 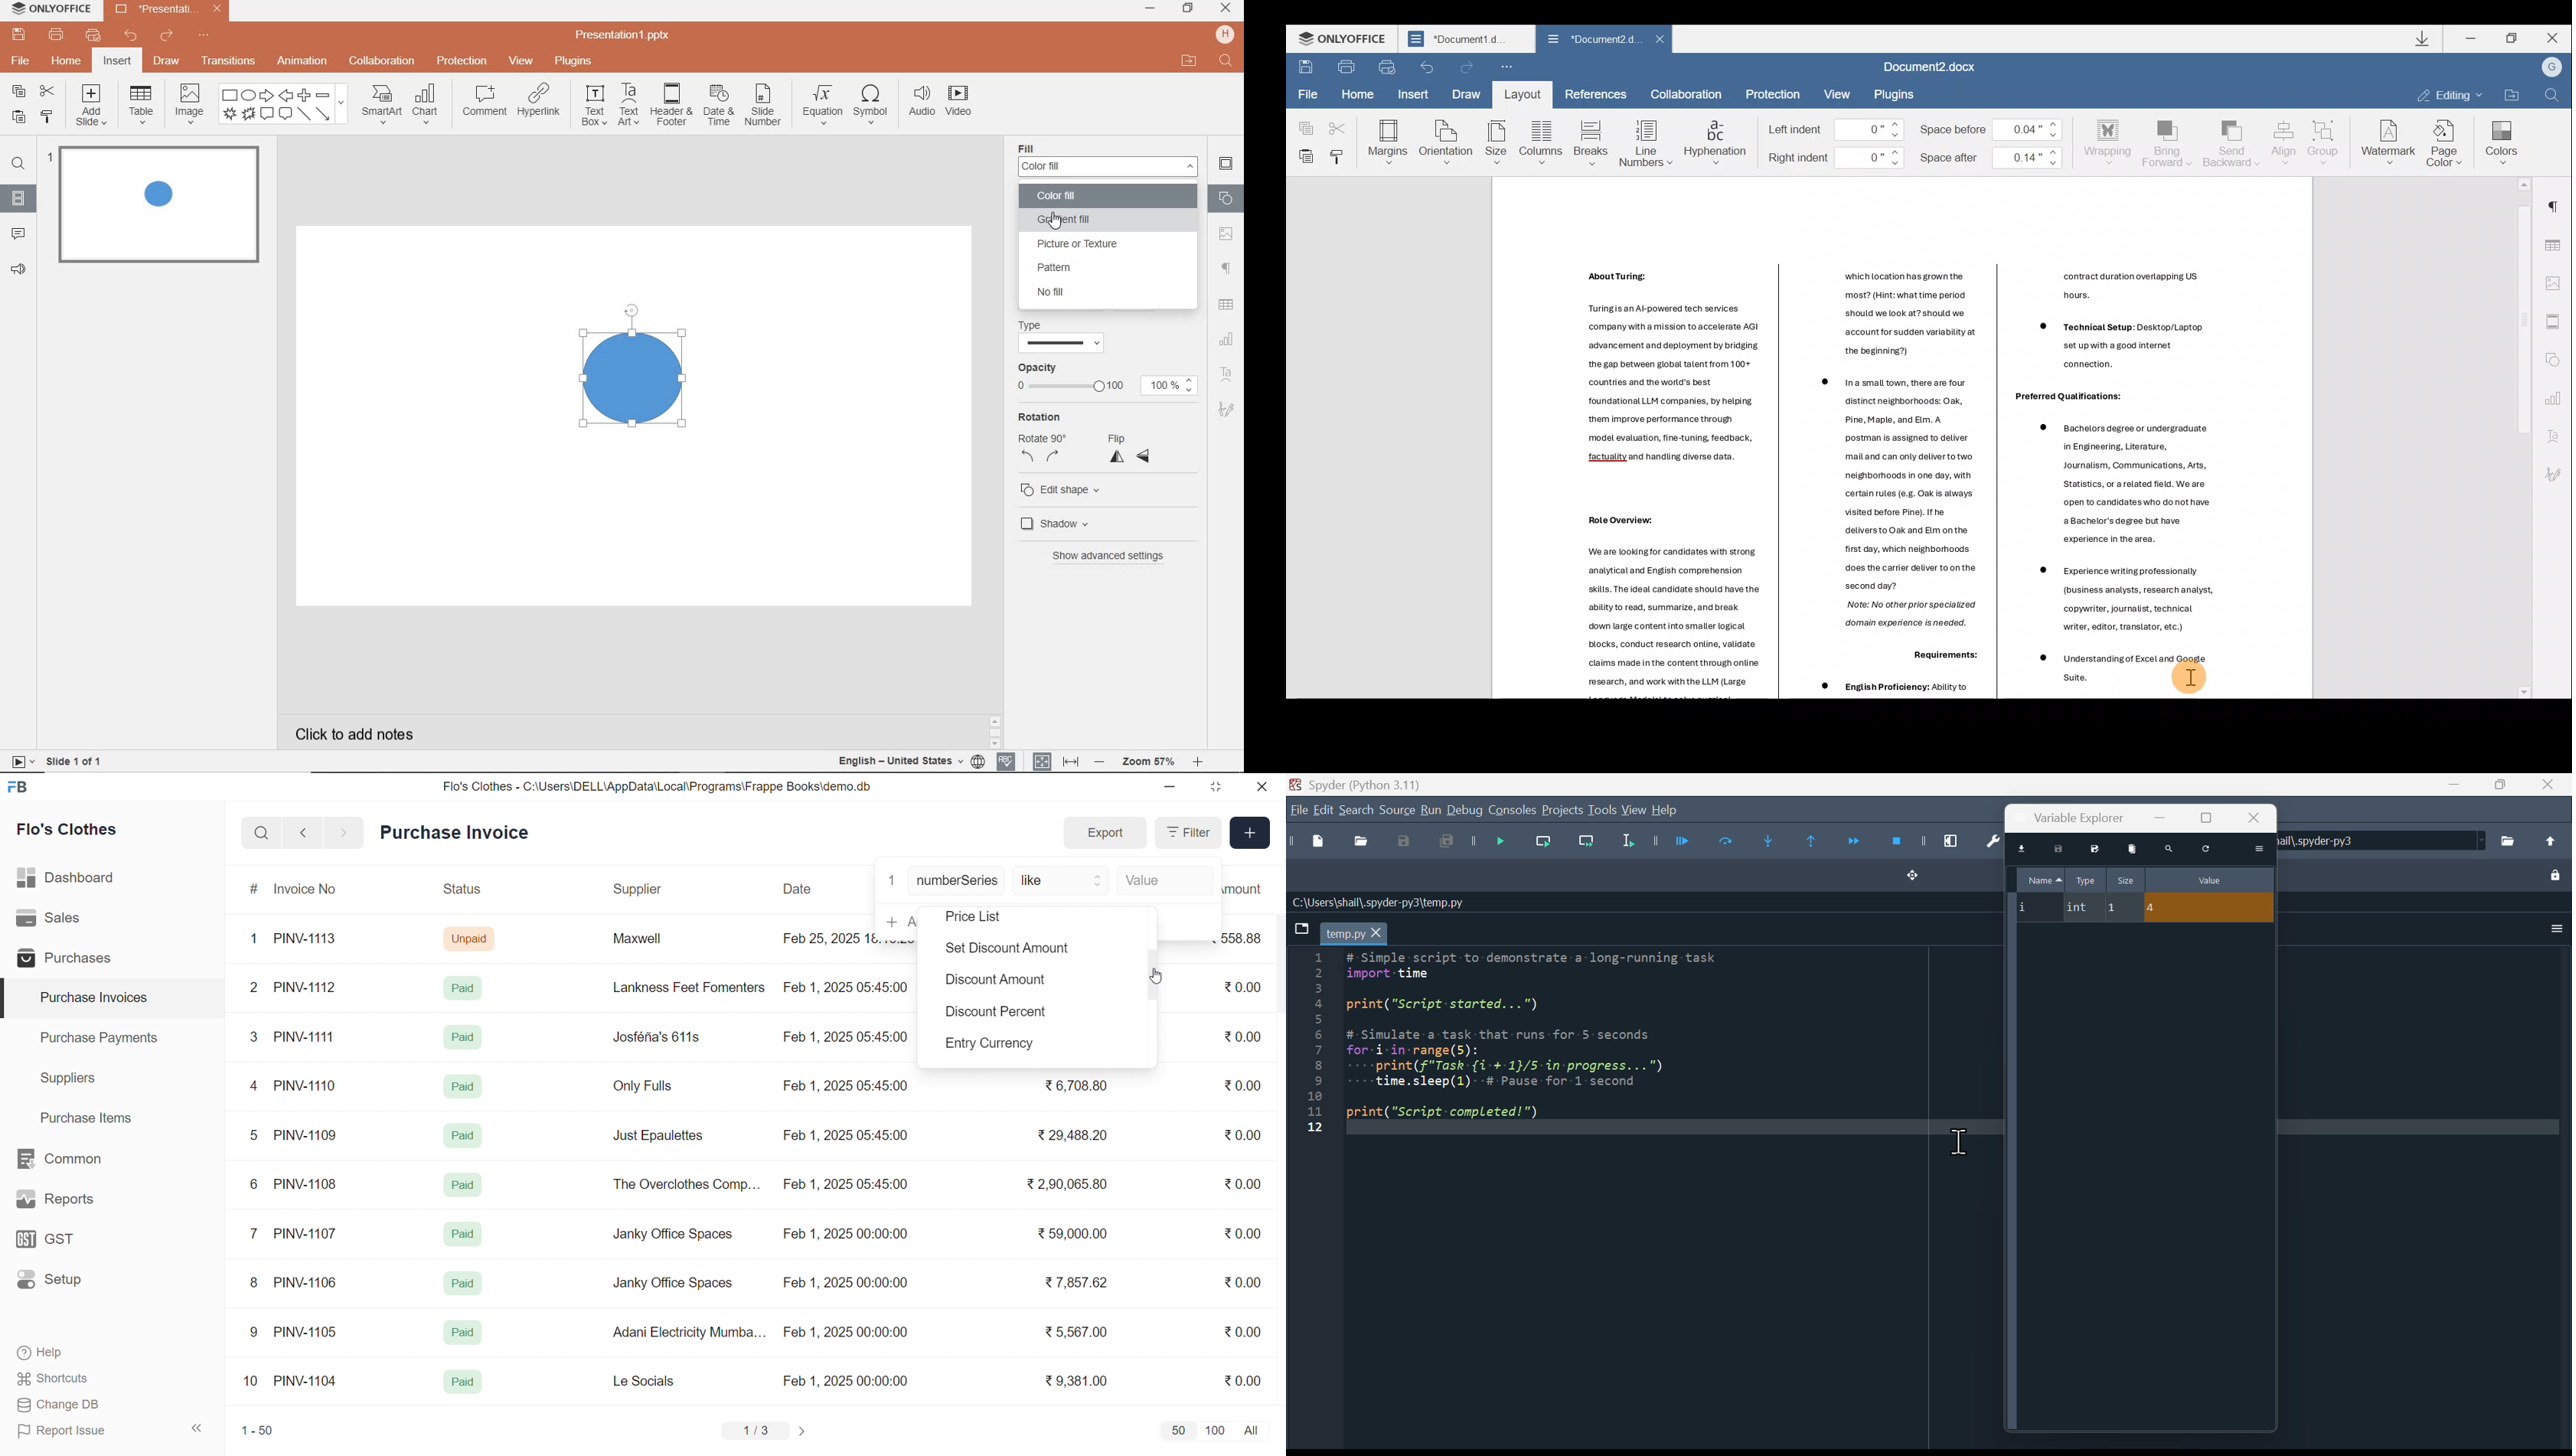 What do you see at coordinates (1993, 155) in the screenshot?
I see `Space after` at bounding box center [1993, 155].